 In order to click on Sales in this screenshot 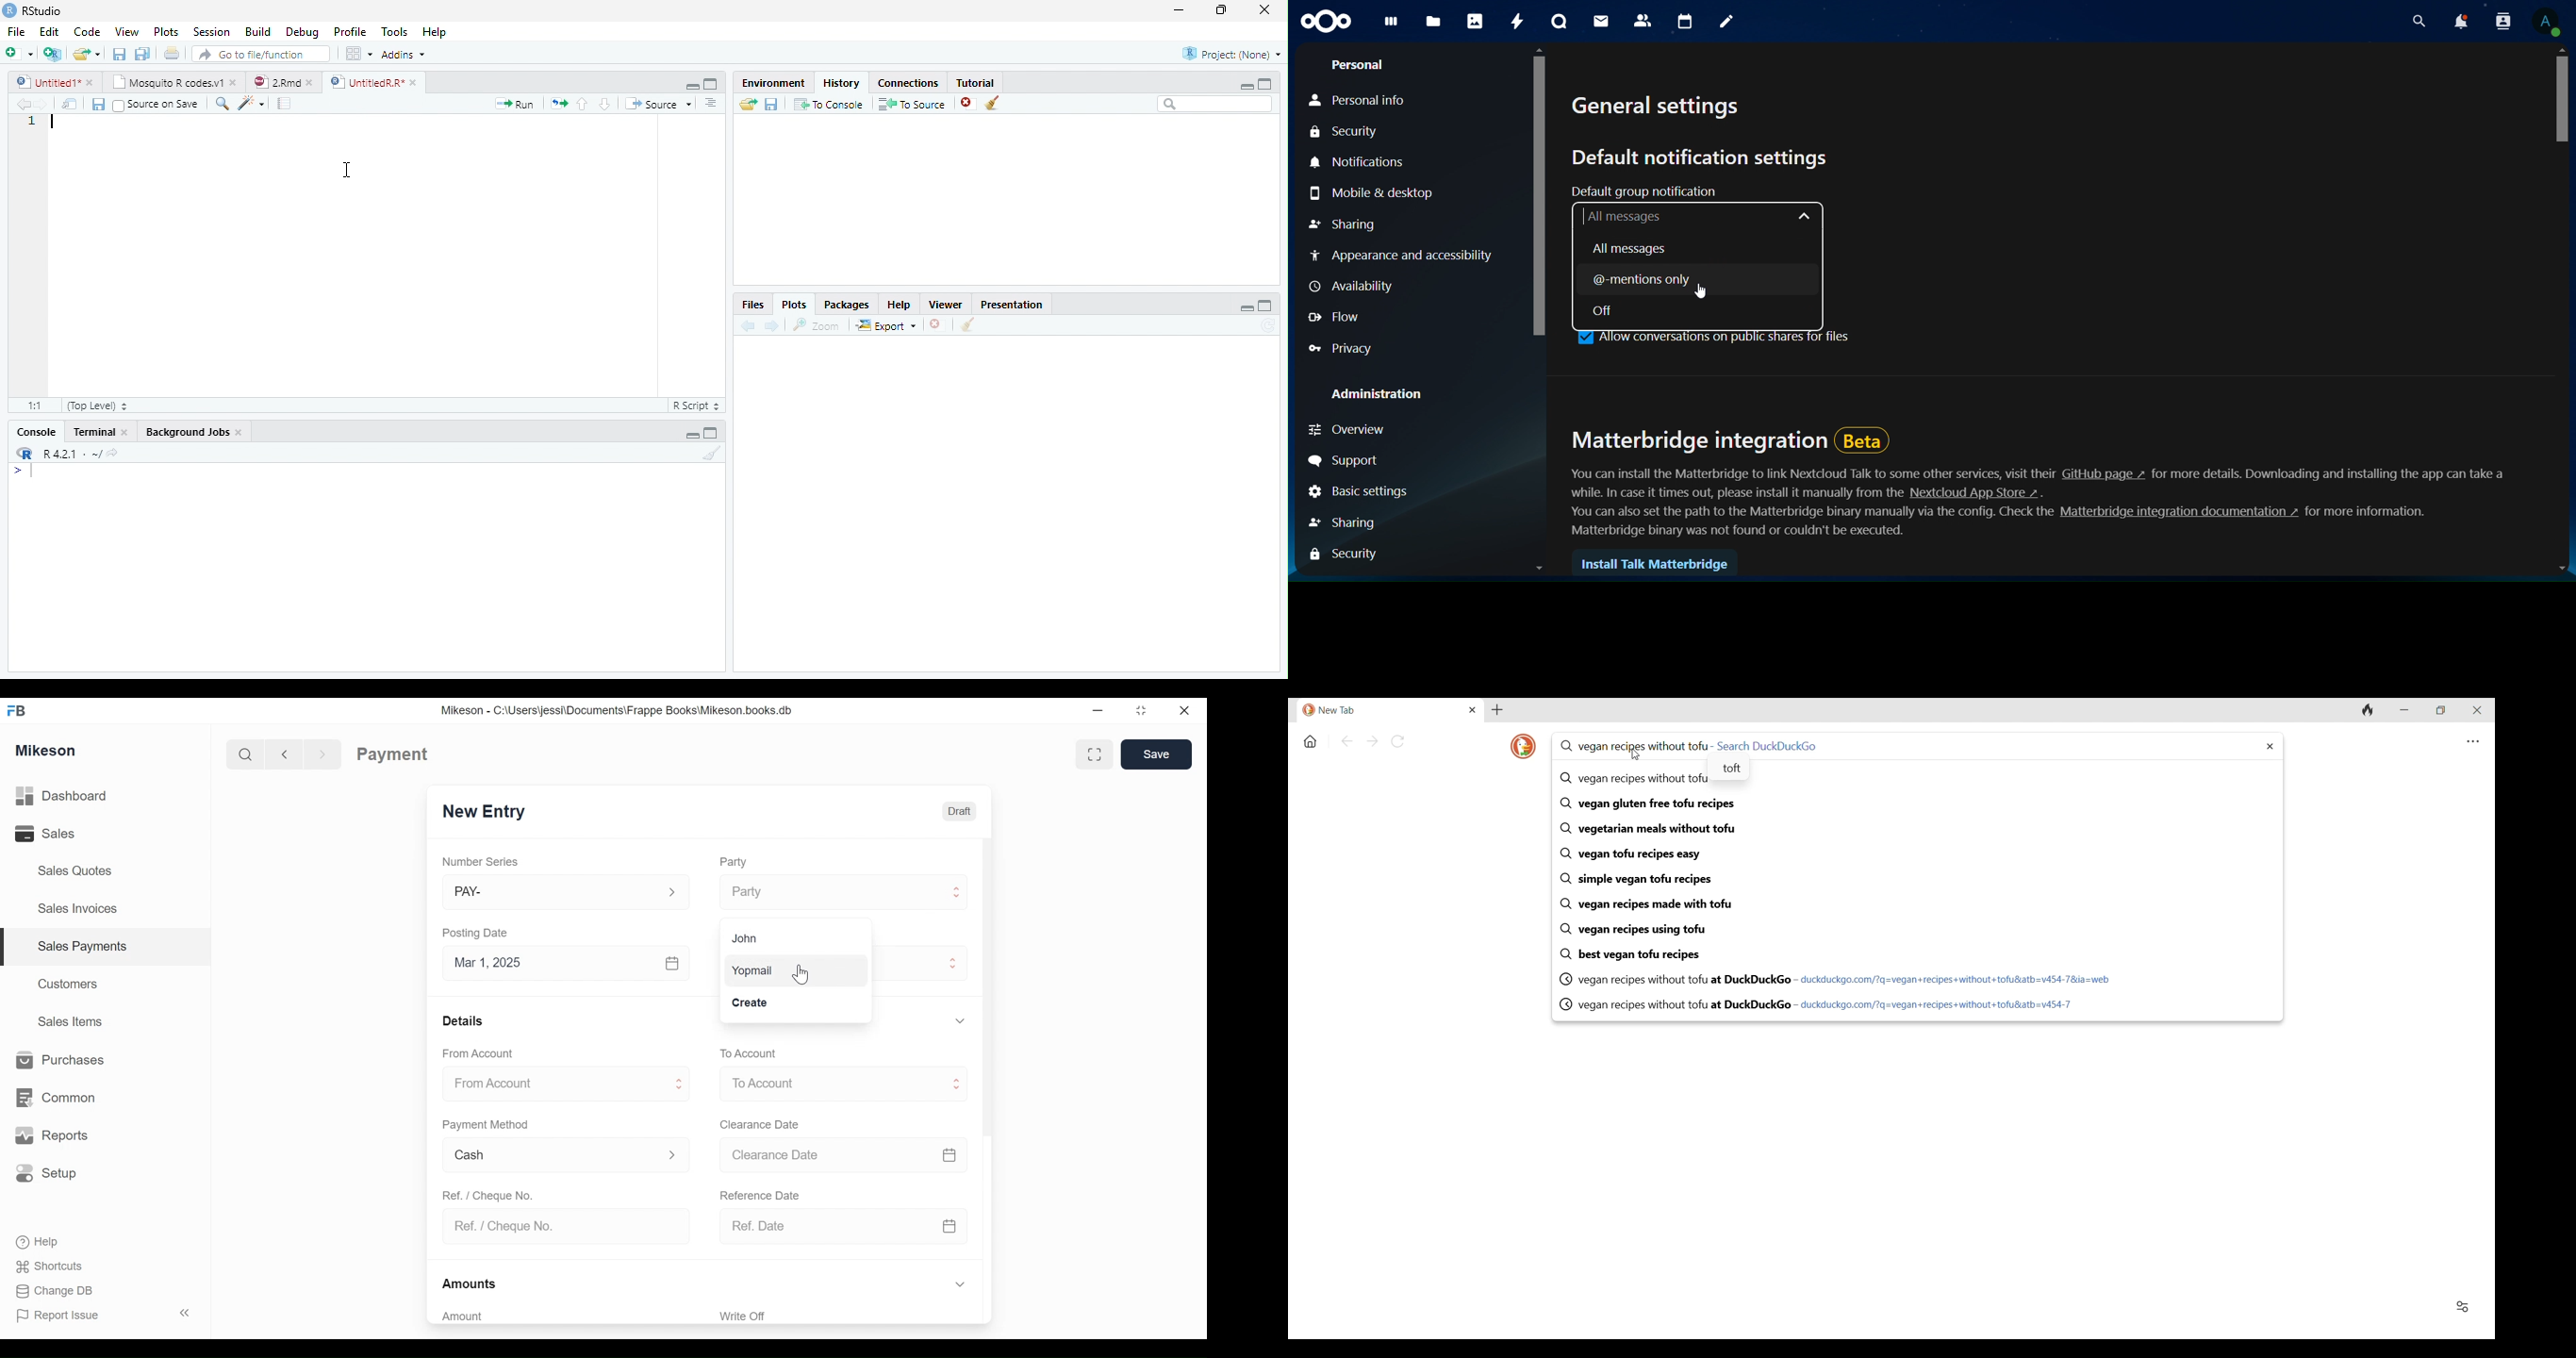, I will do `click(44, 835)`.